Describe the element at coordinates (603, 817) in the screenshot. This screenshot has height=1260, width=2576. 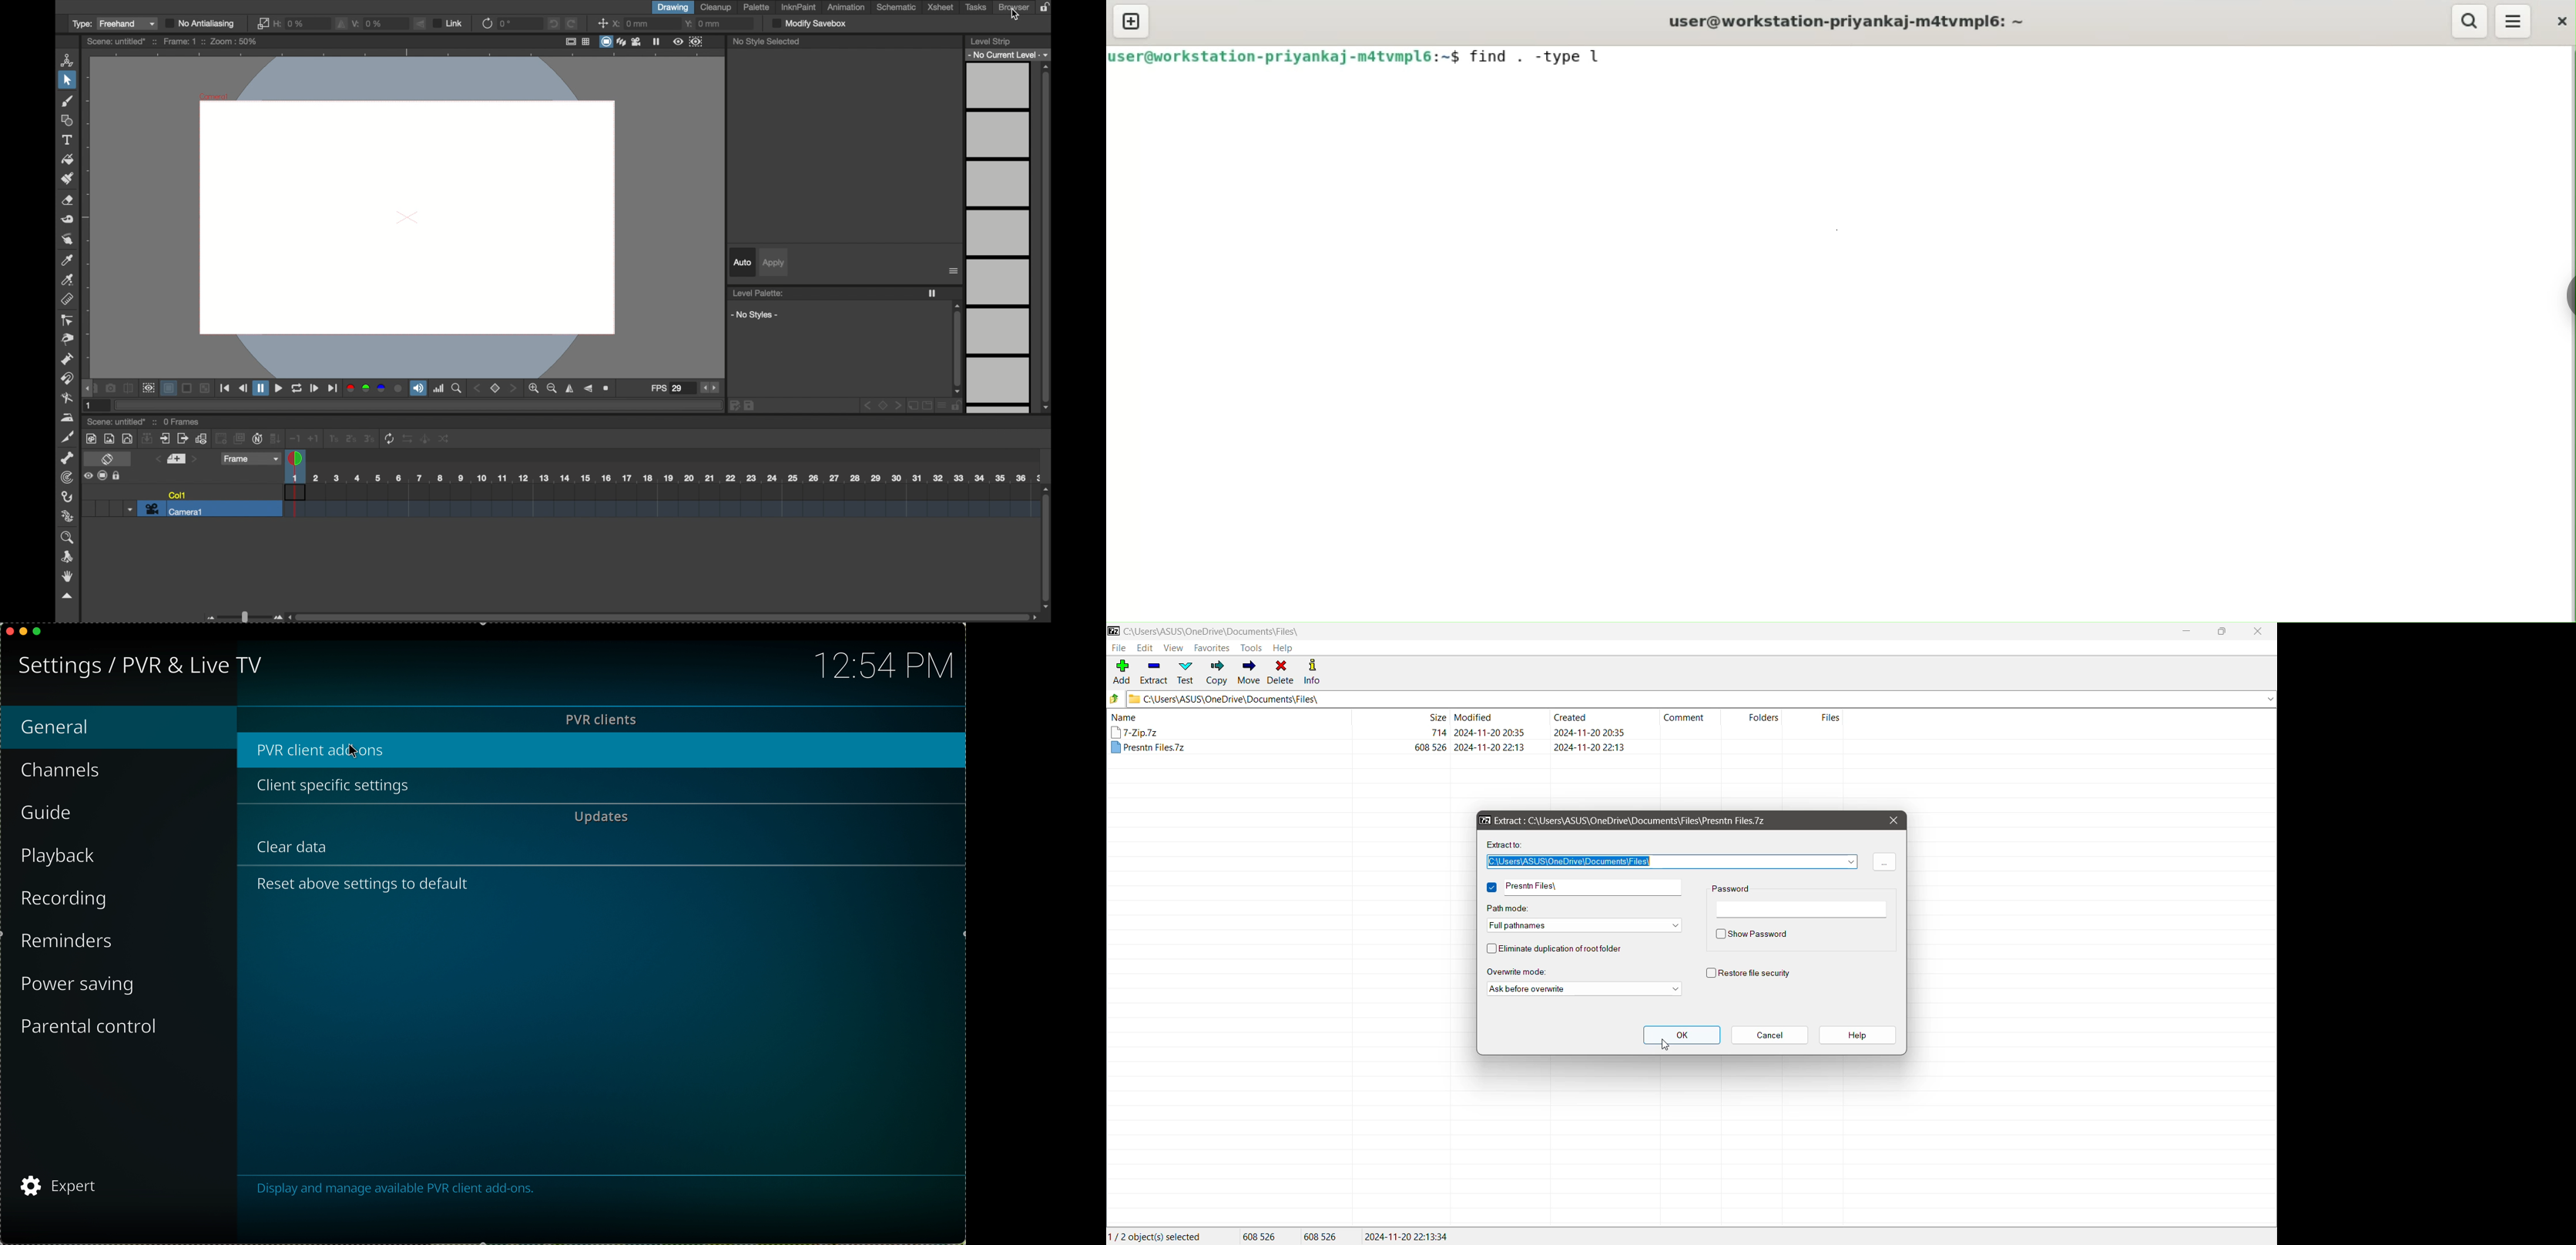
I see `updates` at that location.